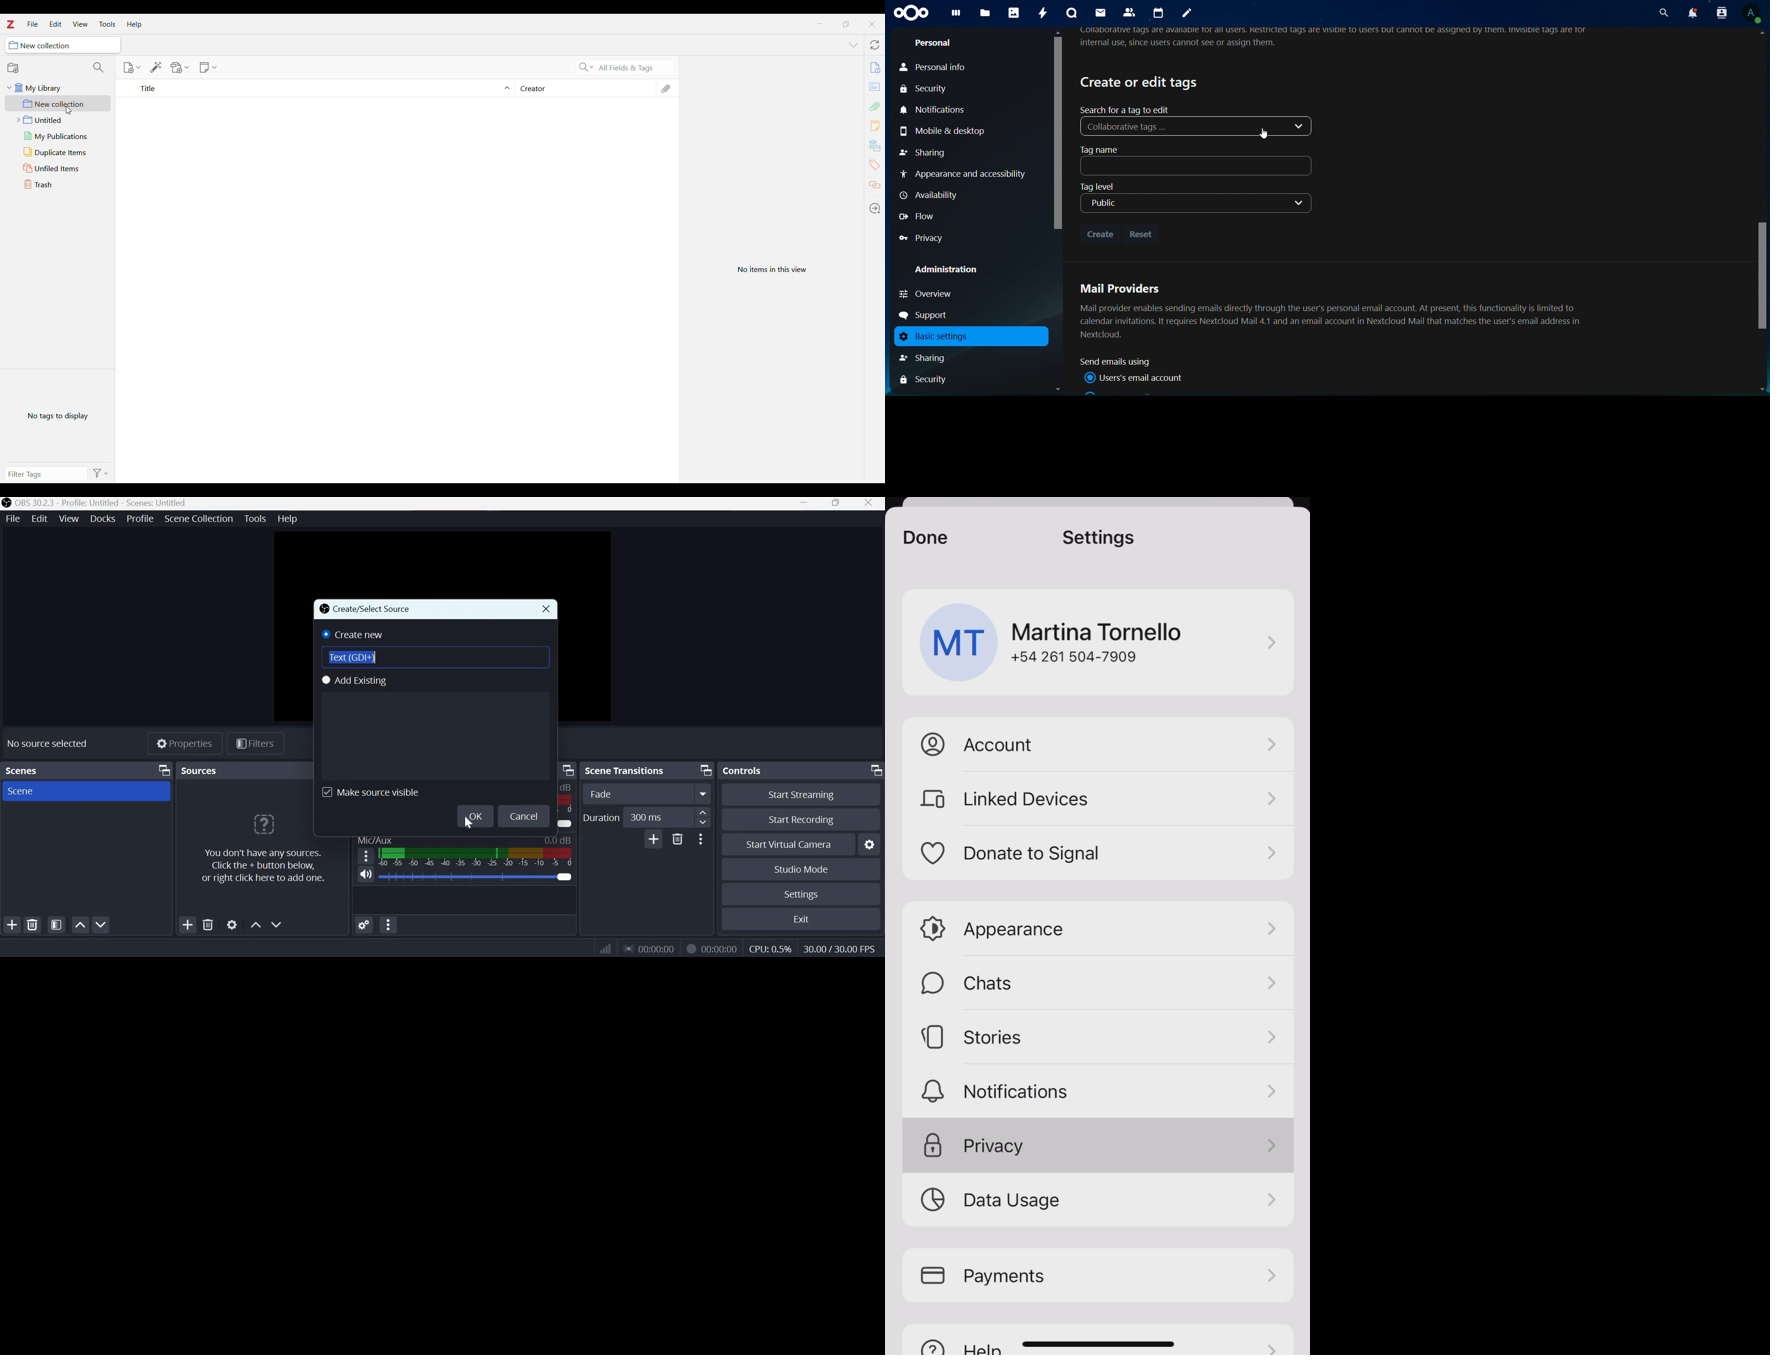 The width and height of the screenshot is (1792, 1372). I want to click on 300 ms, so click(655, 817).